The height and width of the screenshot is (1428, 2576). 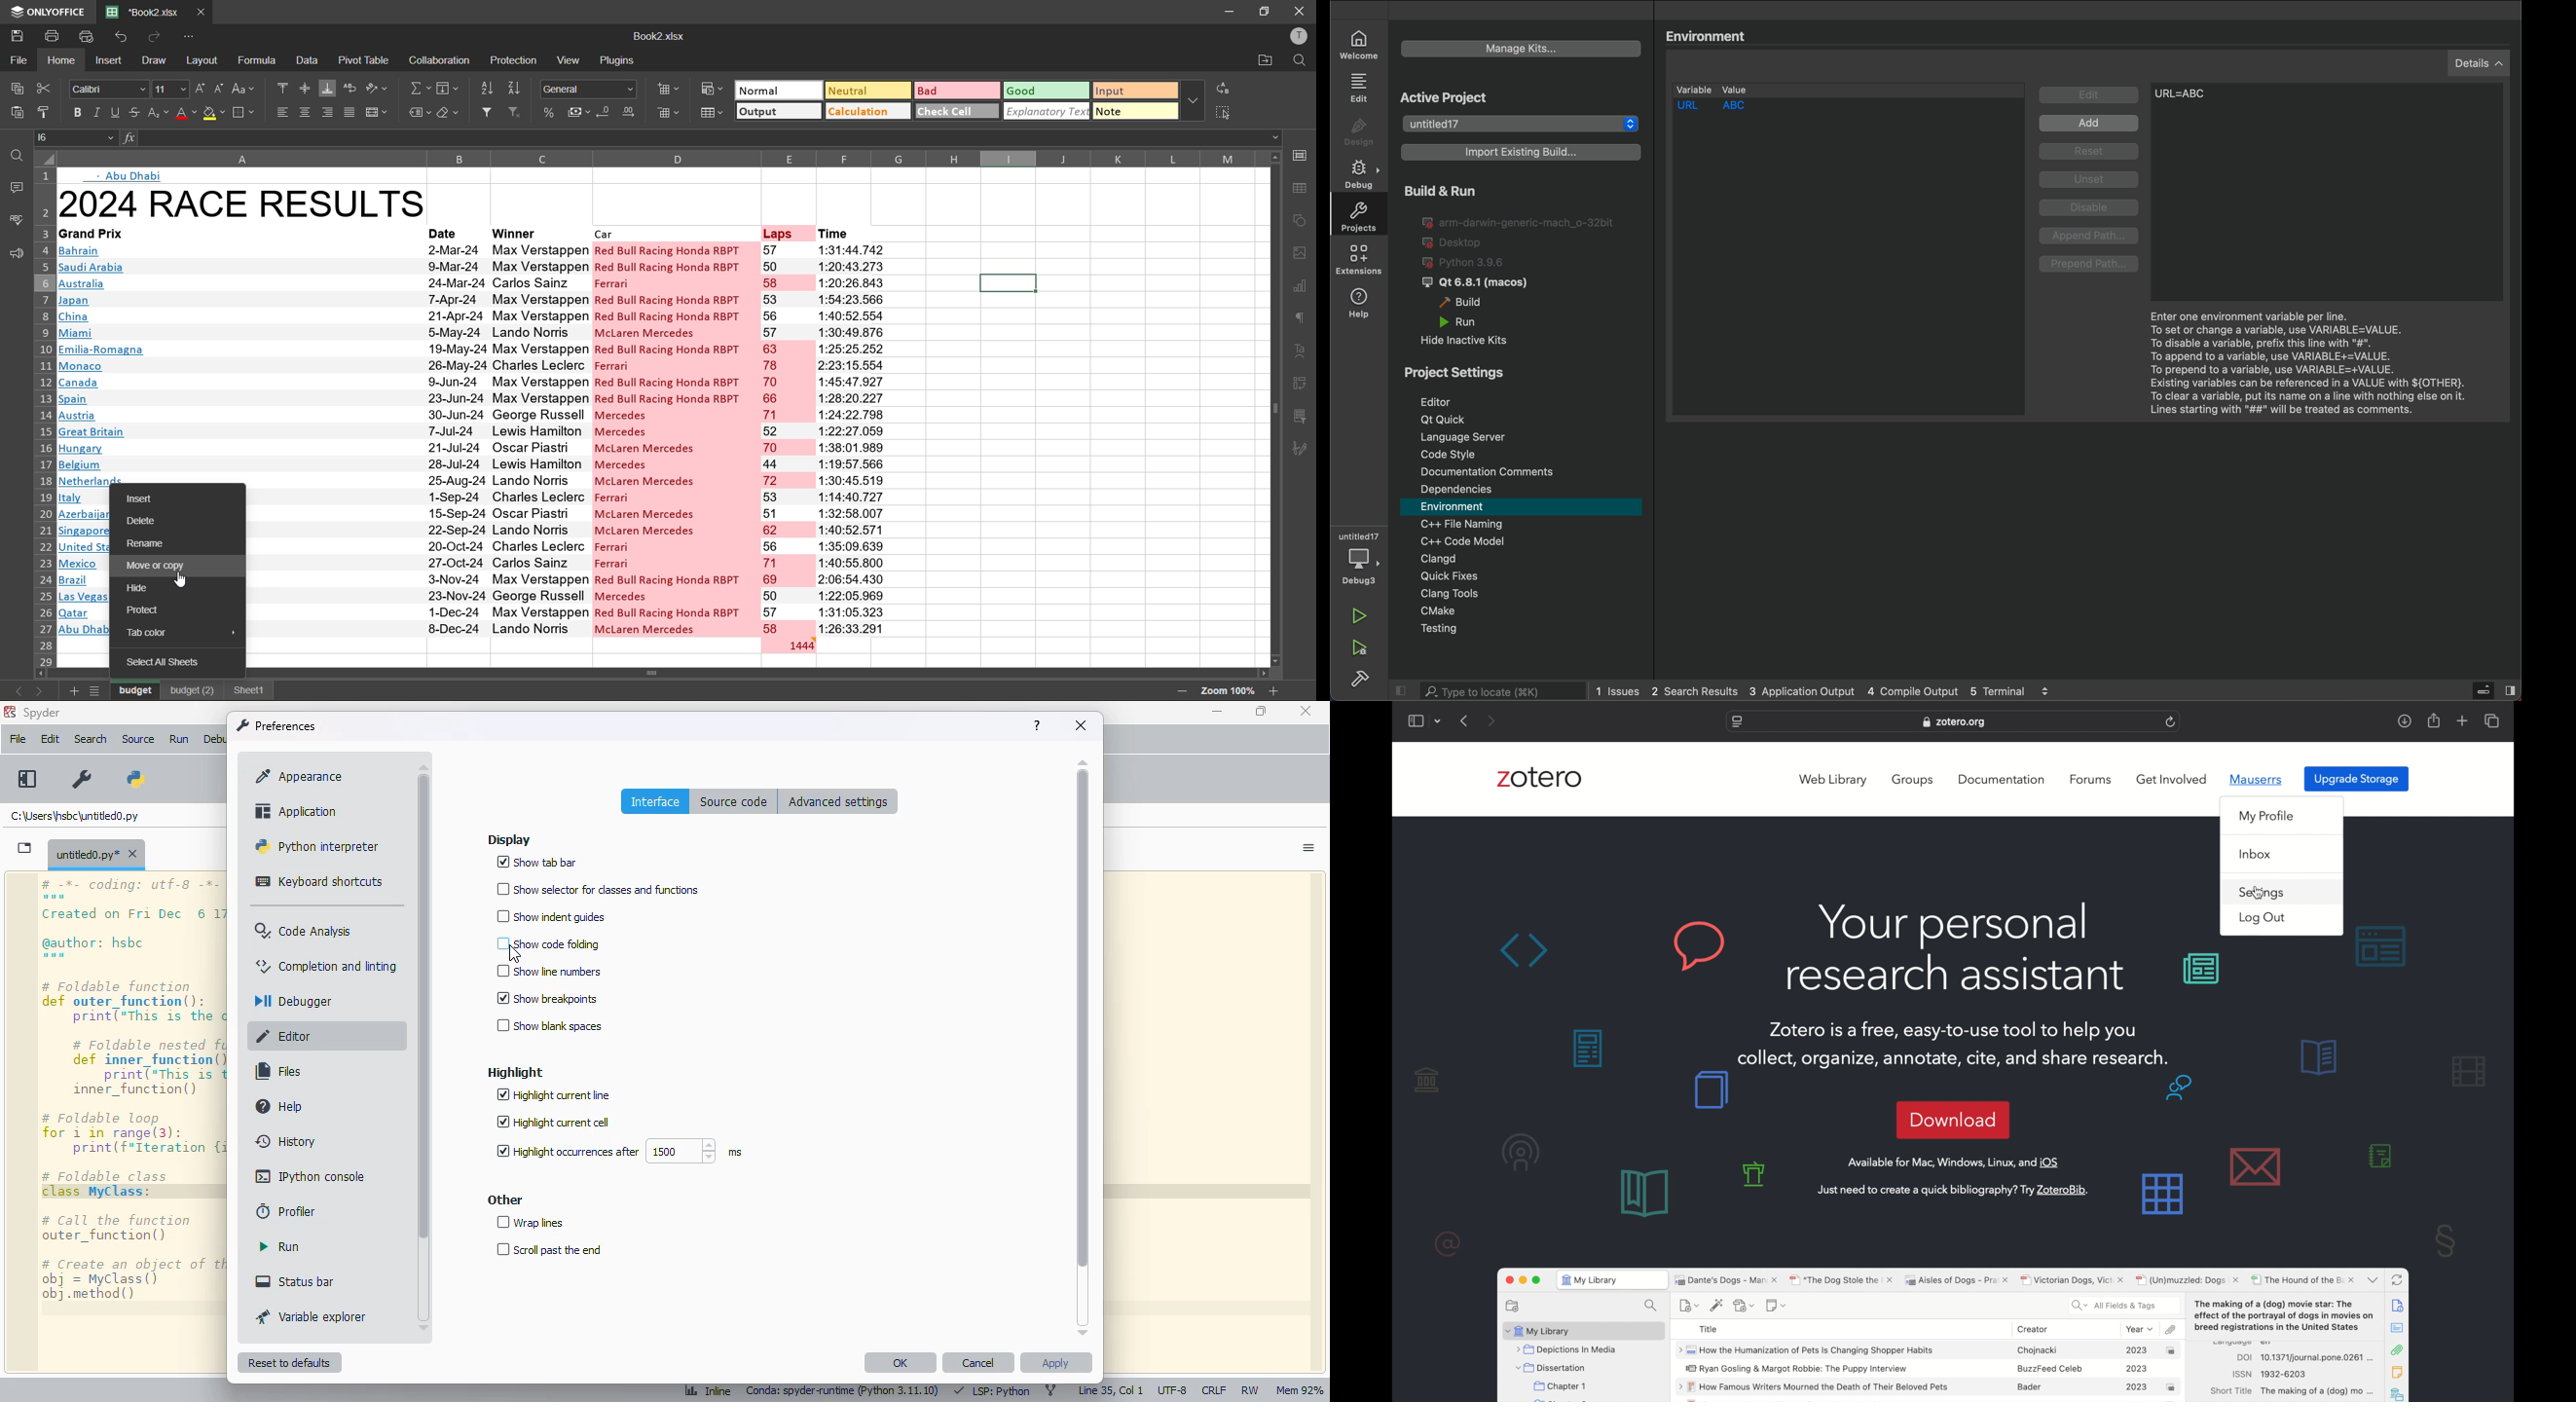 What do you see at coordinates (1528, 594) in the screenshot?
I see `Clang tool` at bounding box center [1528, 594].